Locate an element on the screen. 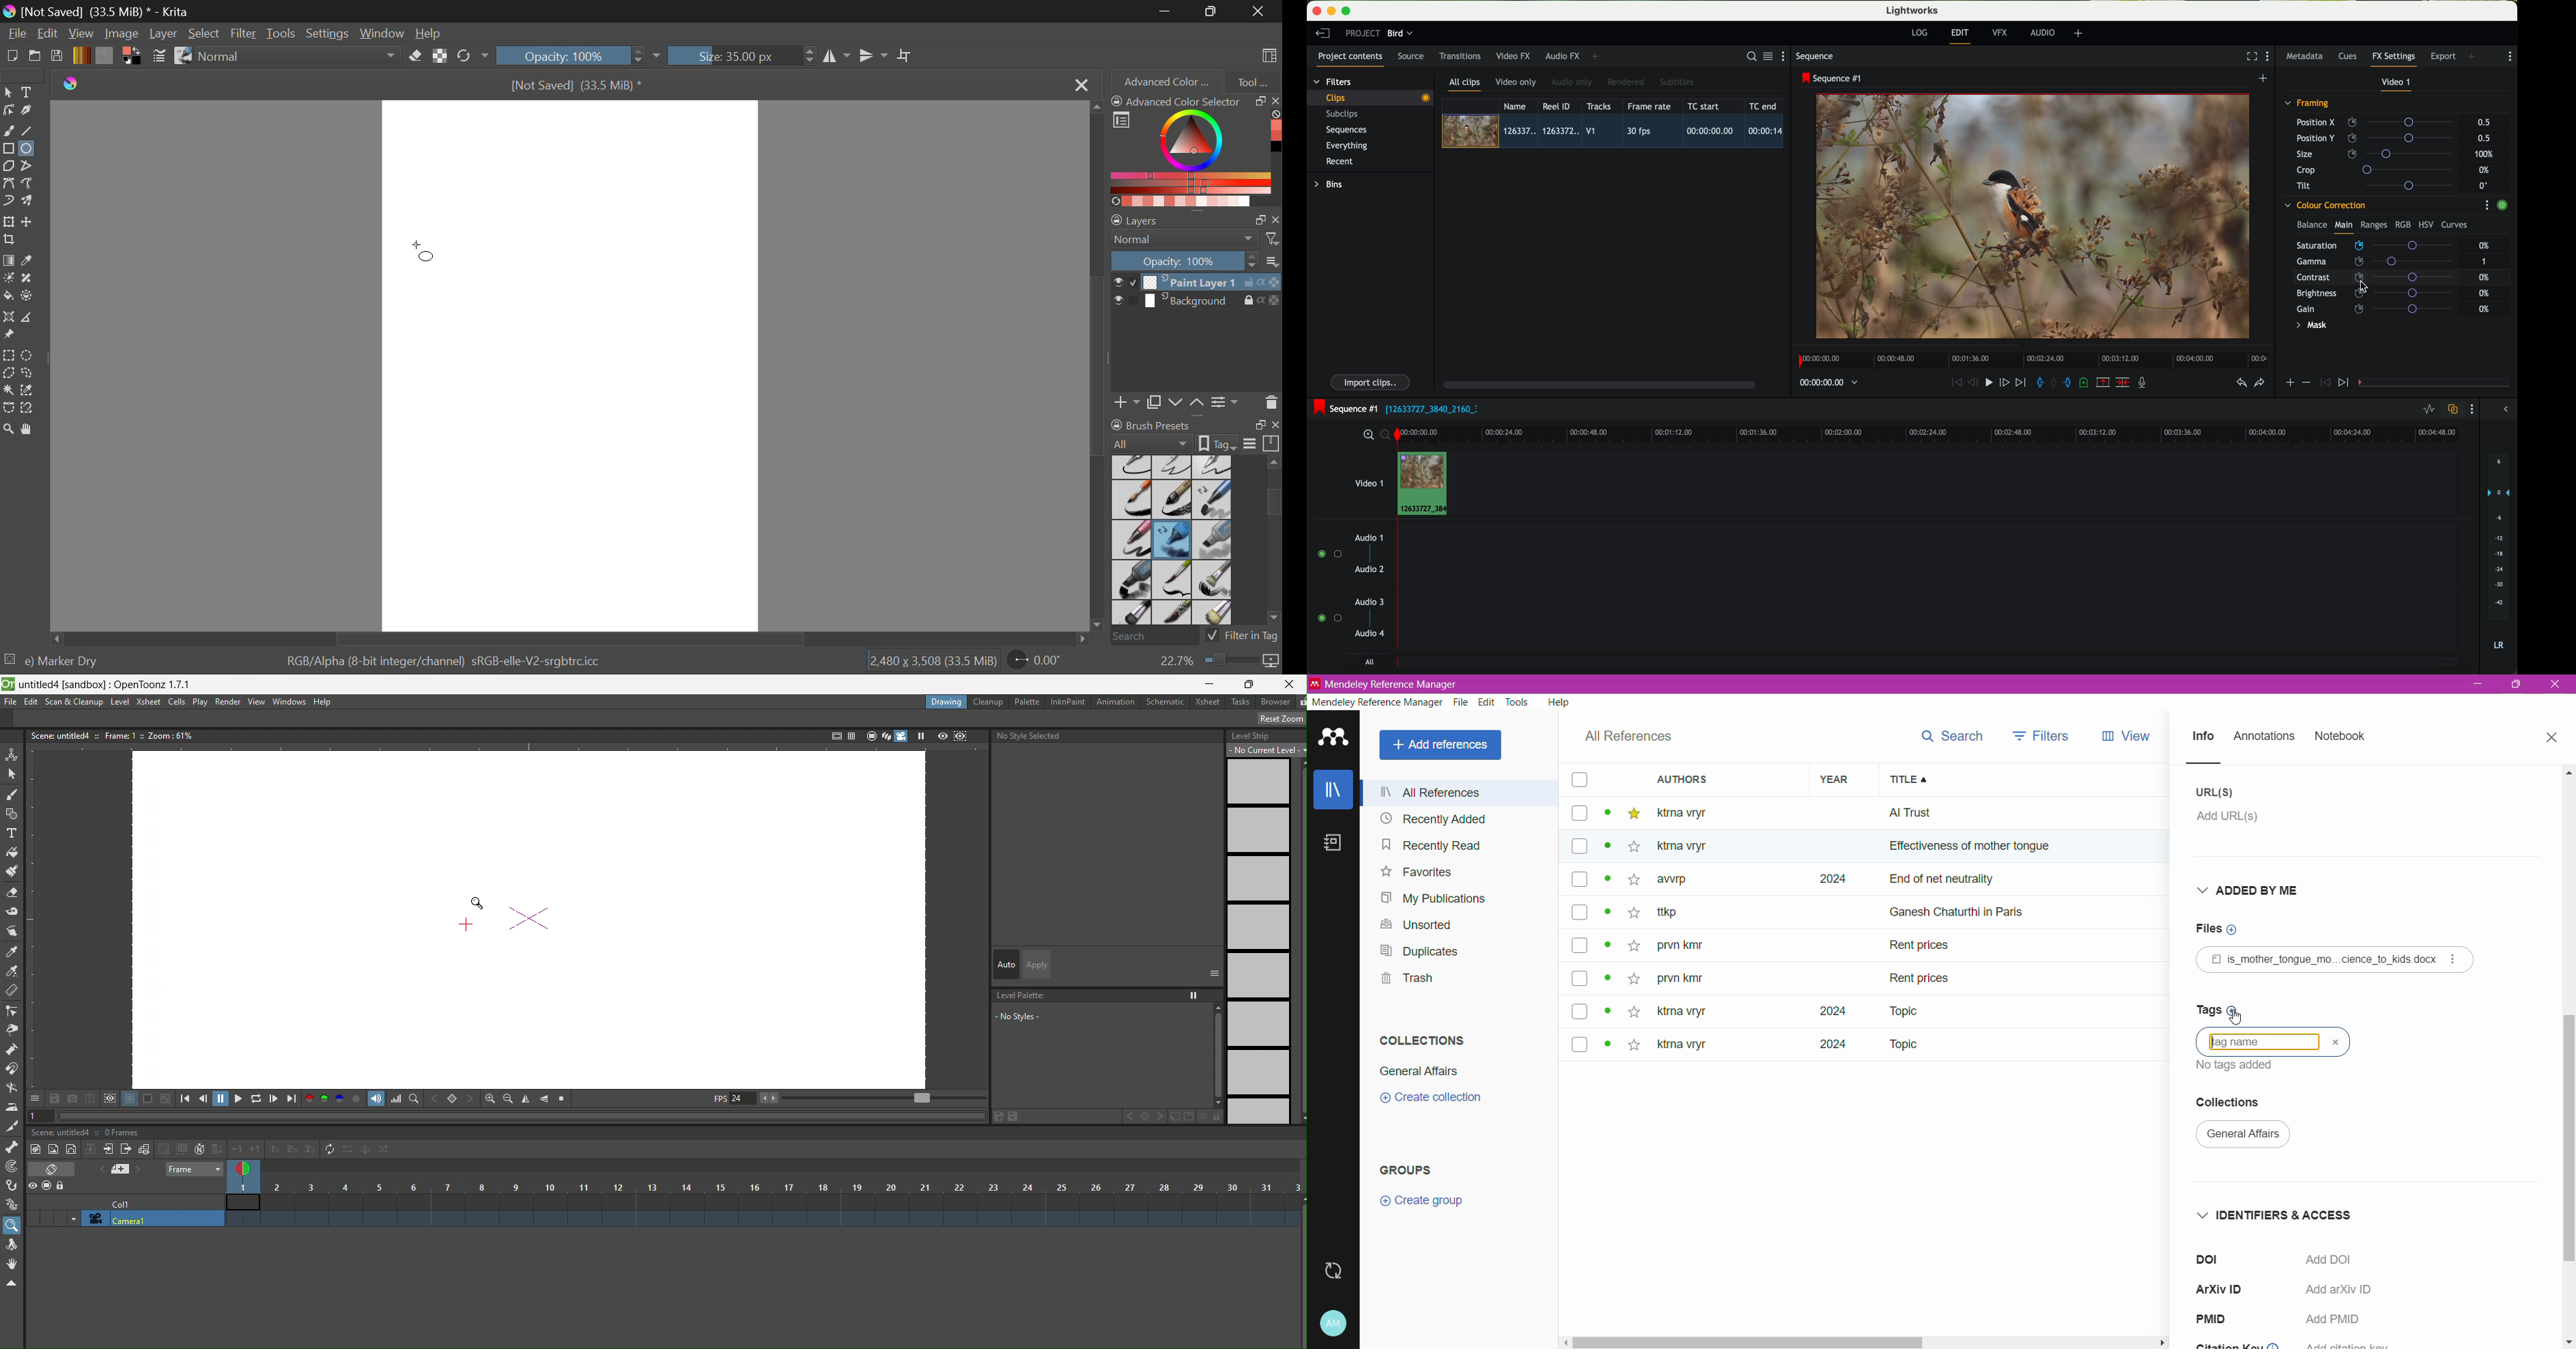 Image resolution: width=2576 pixels, height=1372 pixels. fullscreen is located at coordinates (2250, 56).